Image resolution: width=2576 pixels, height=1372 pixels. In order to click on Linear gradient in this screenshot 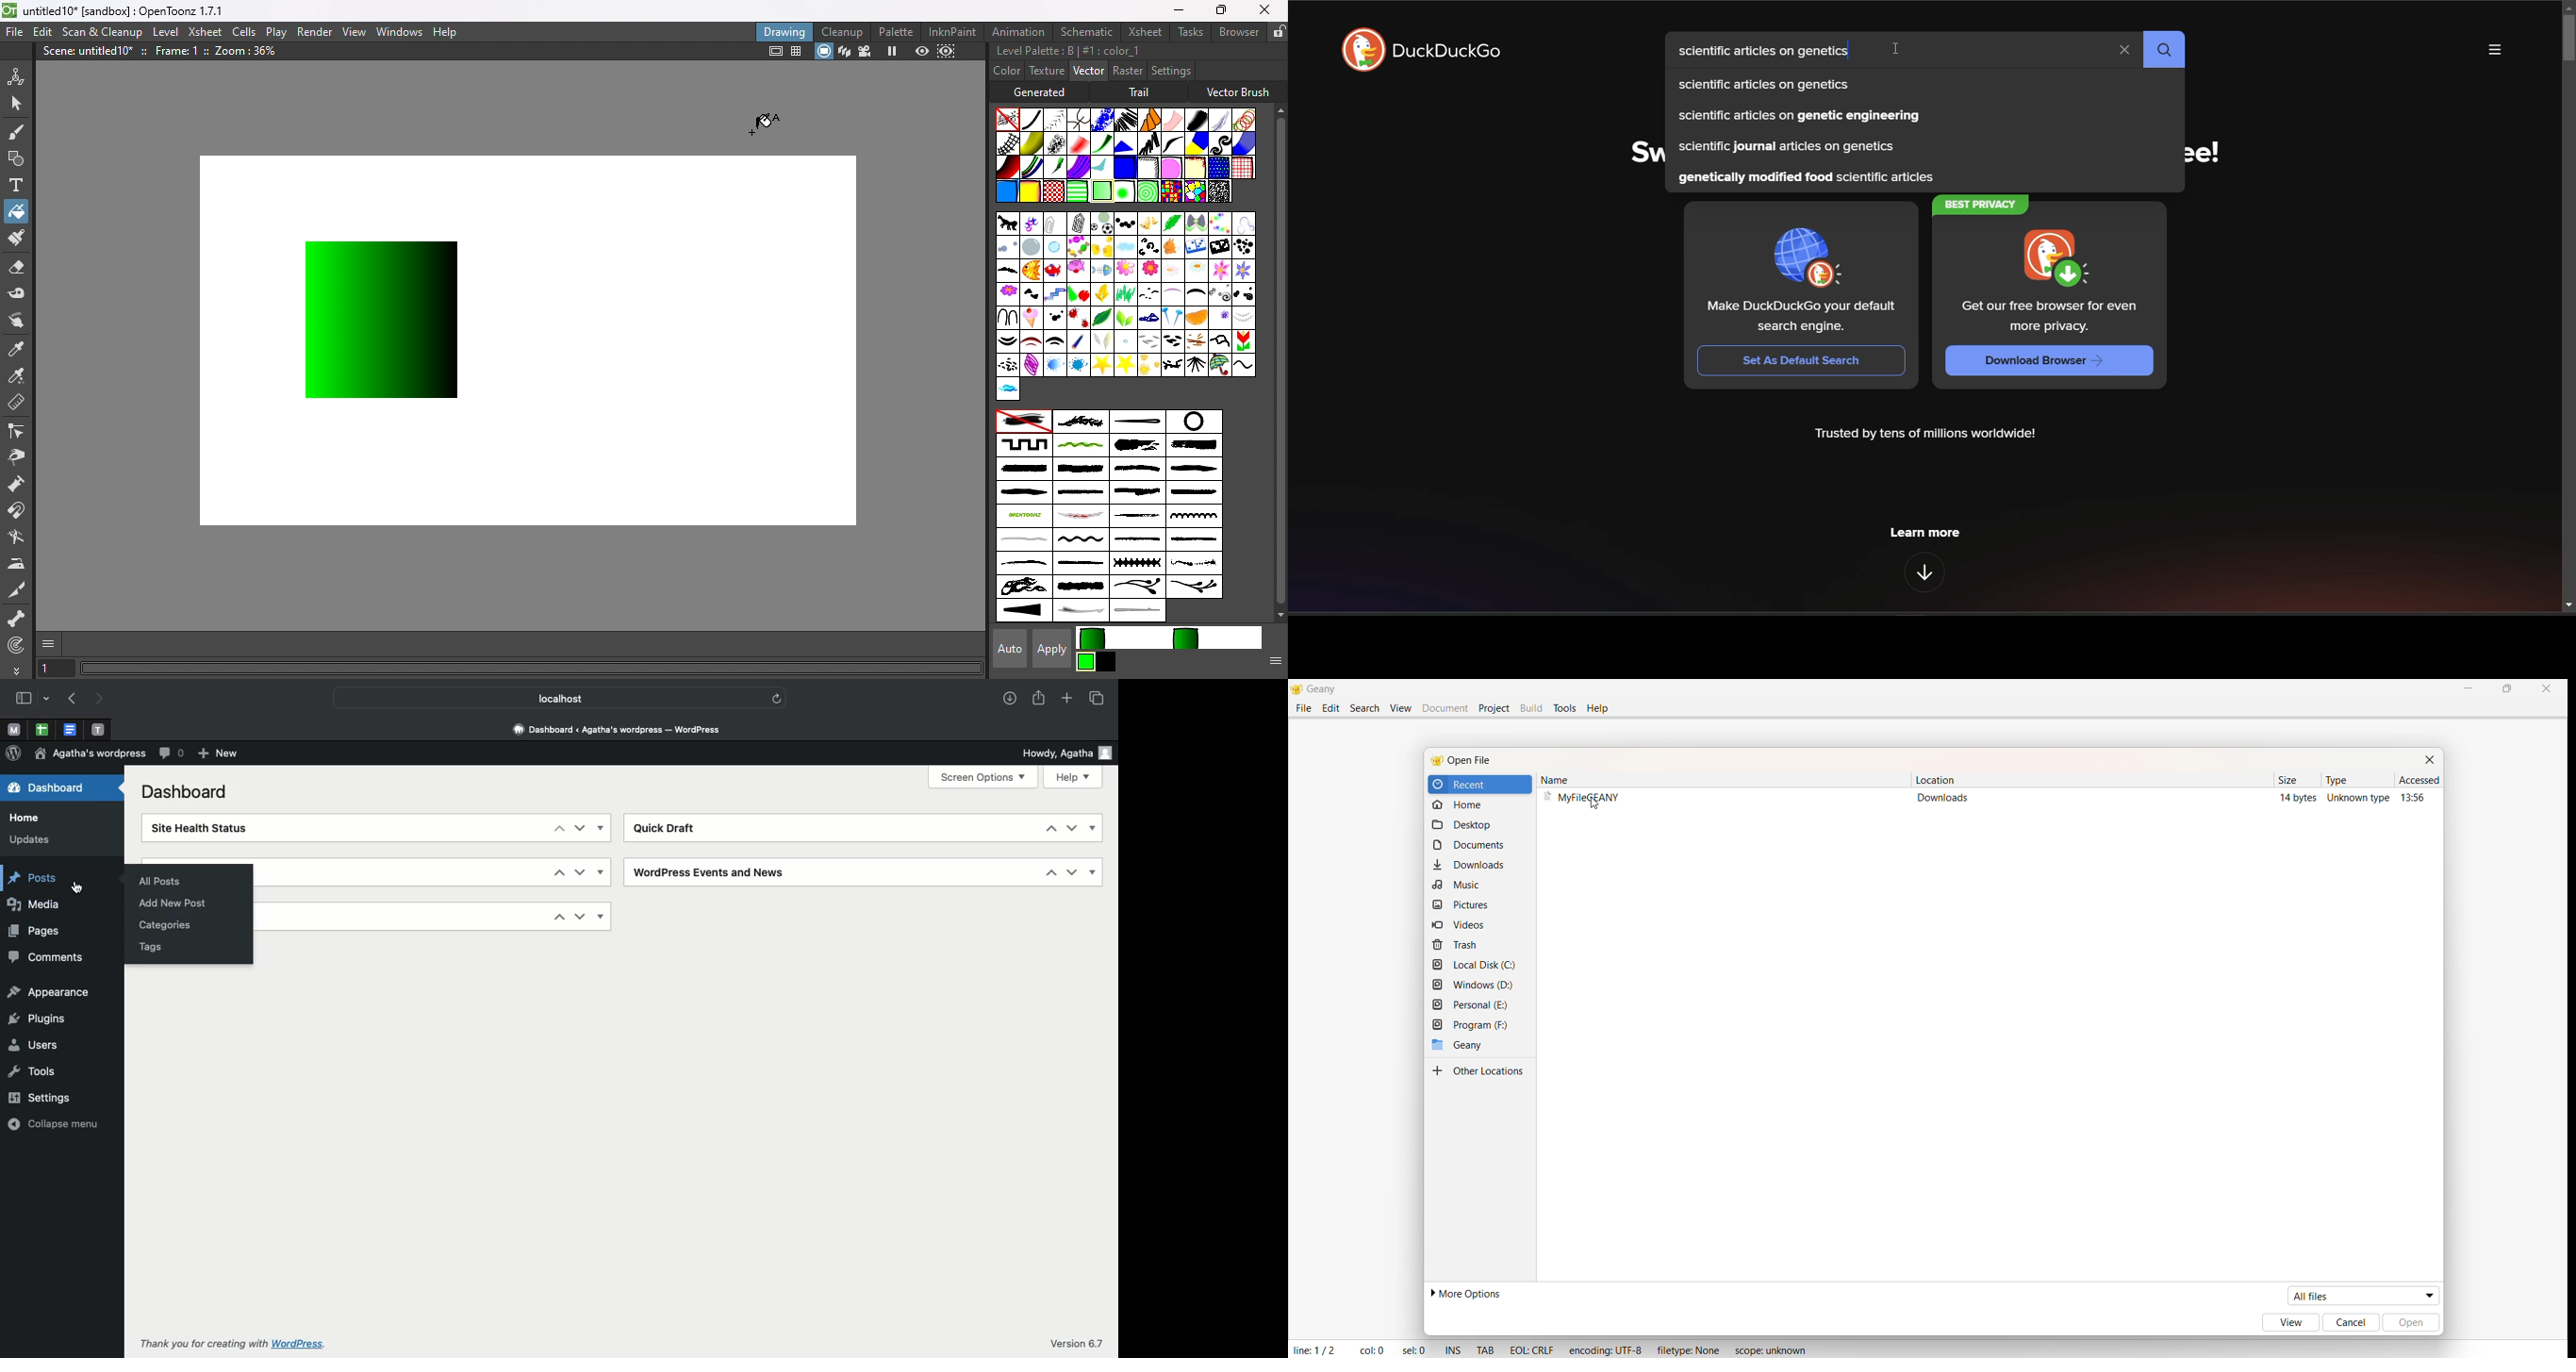, I will do `click(1100, 190)`.